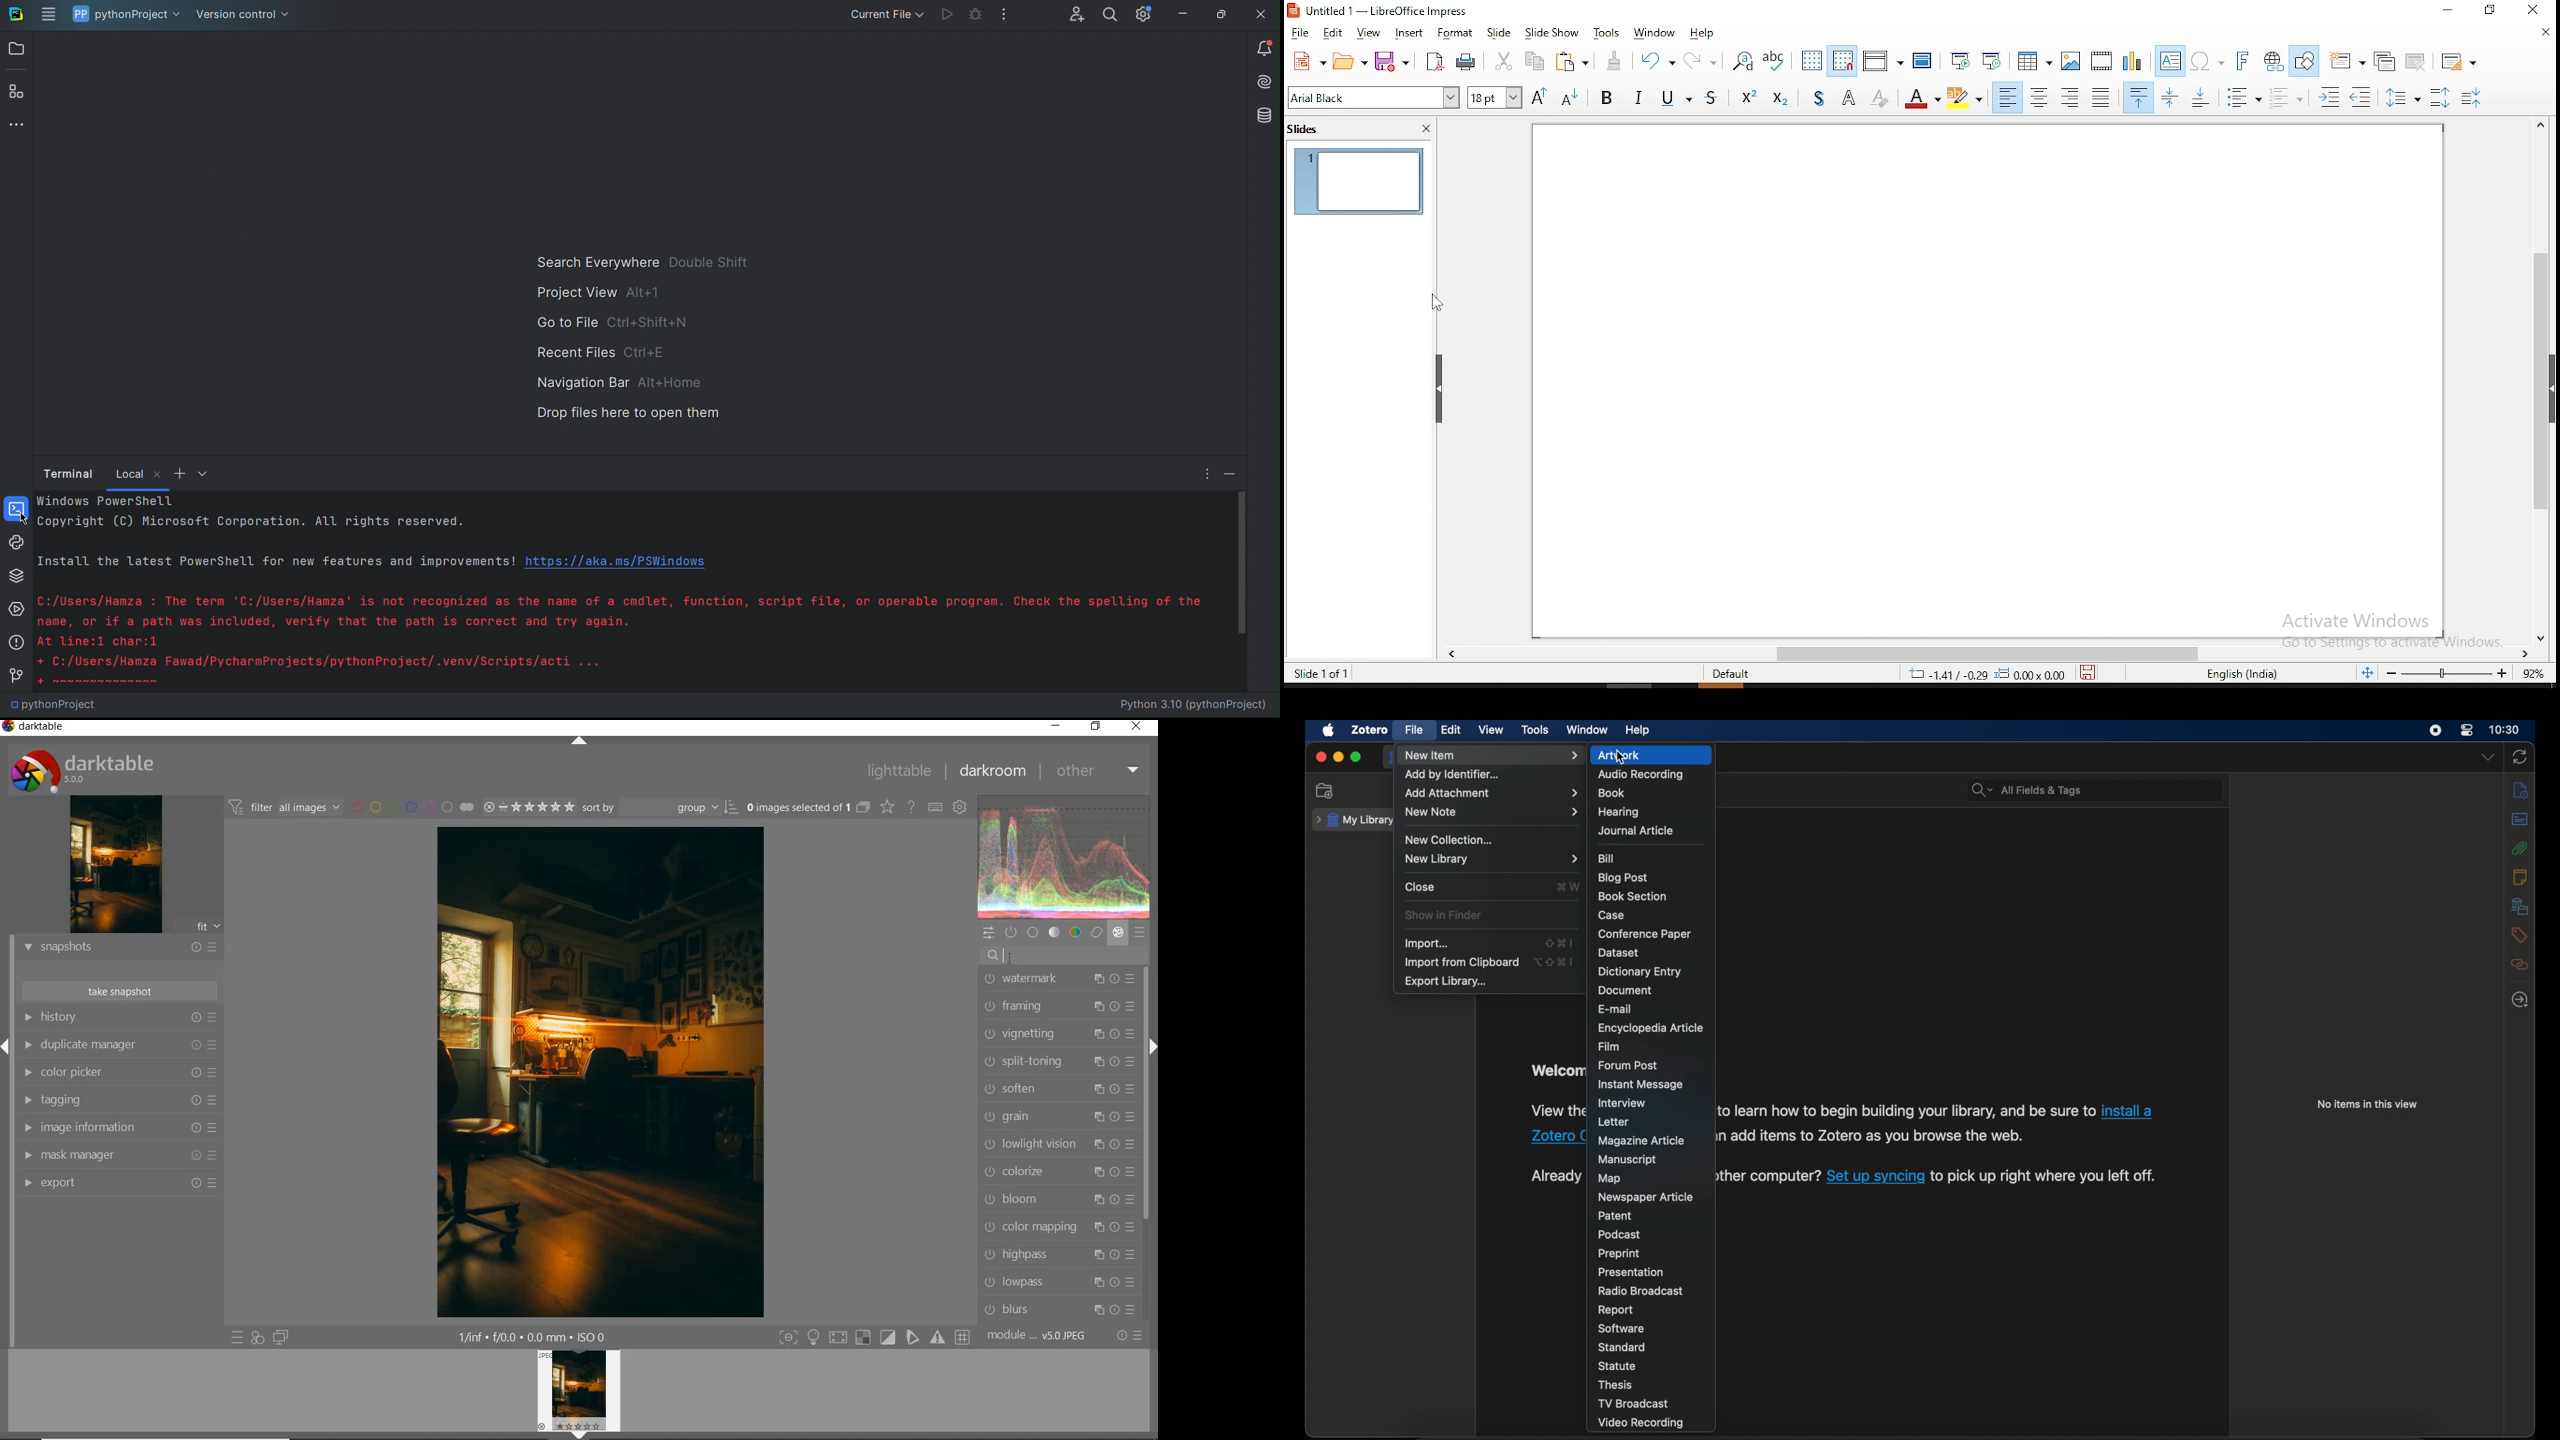 This screenshot has height=1456, width=2576. I want to click on cut, so click(1502, 61).